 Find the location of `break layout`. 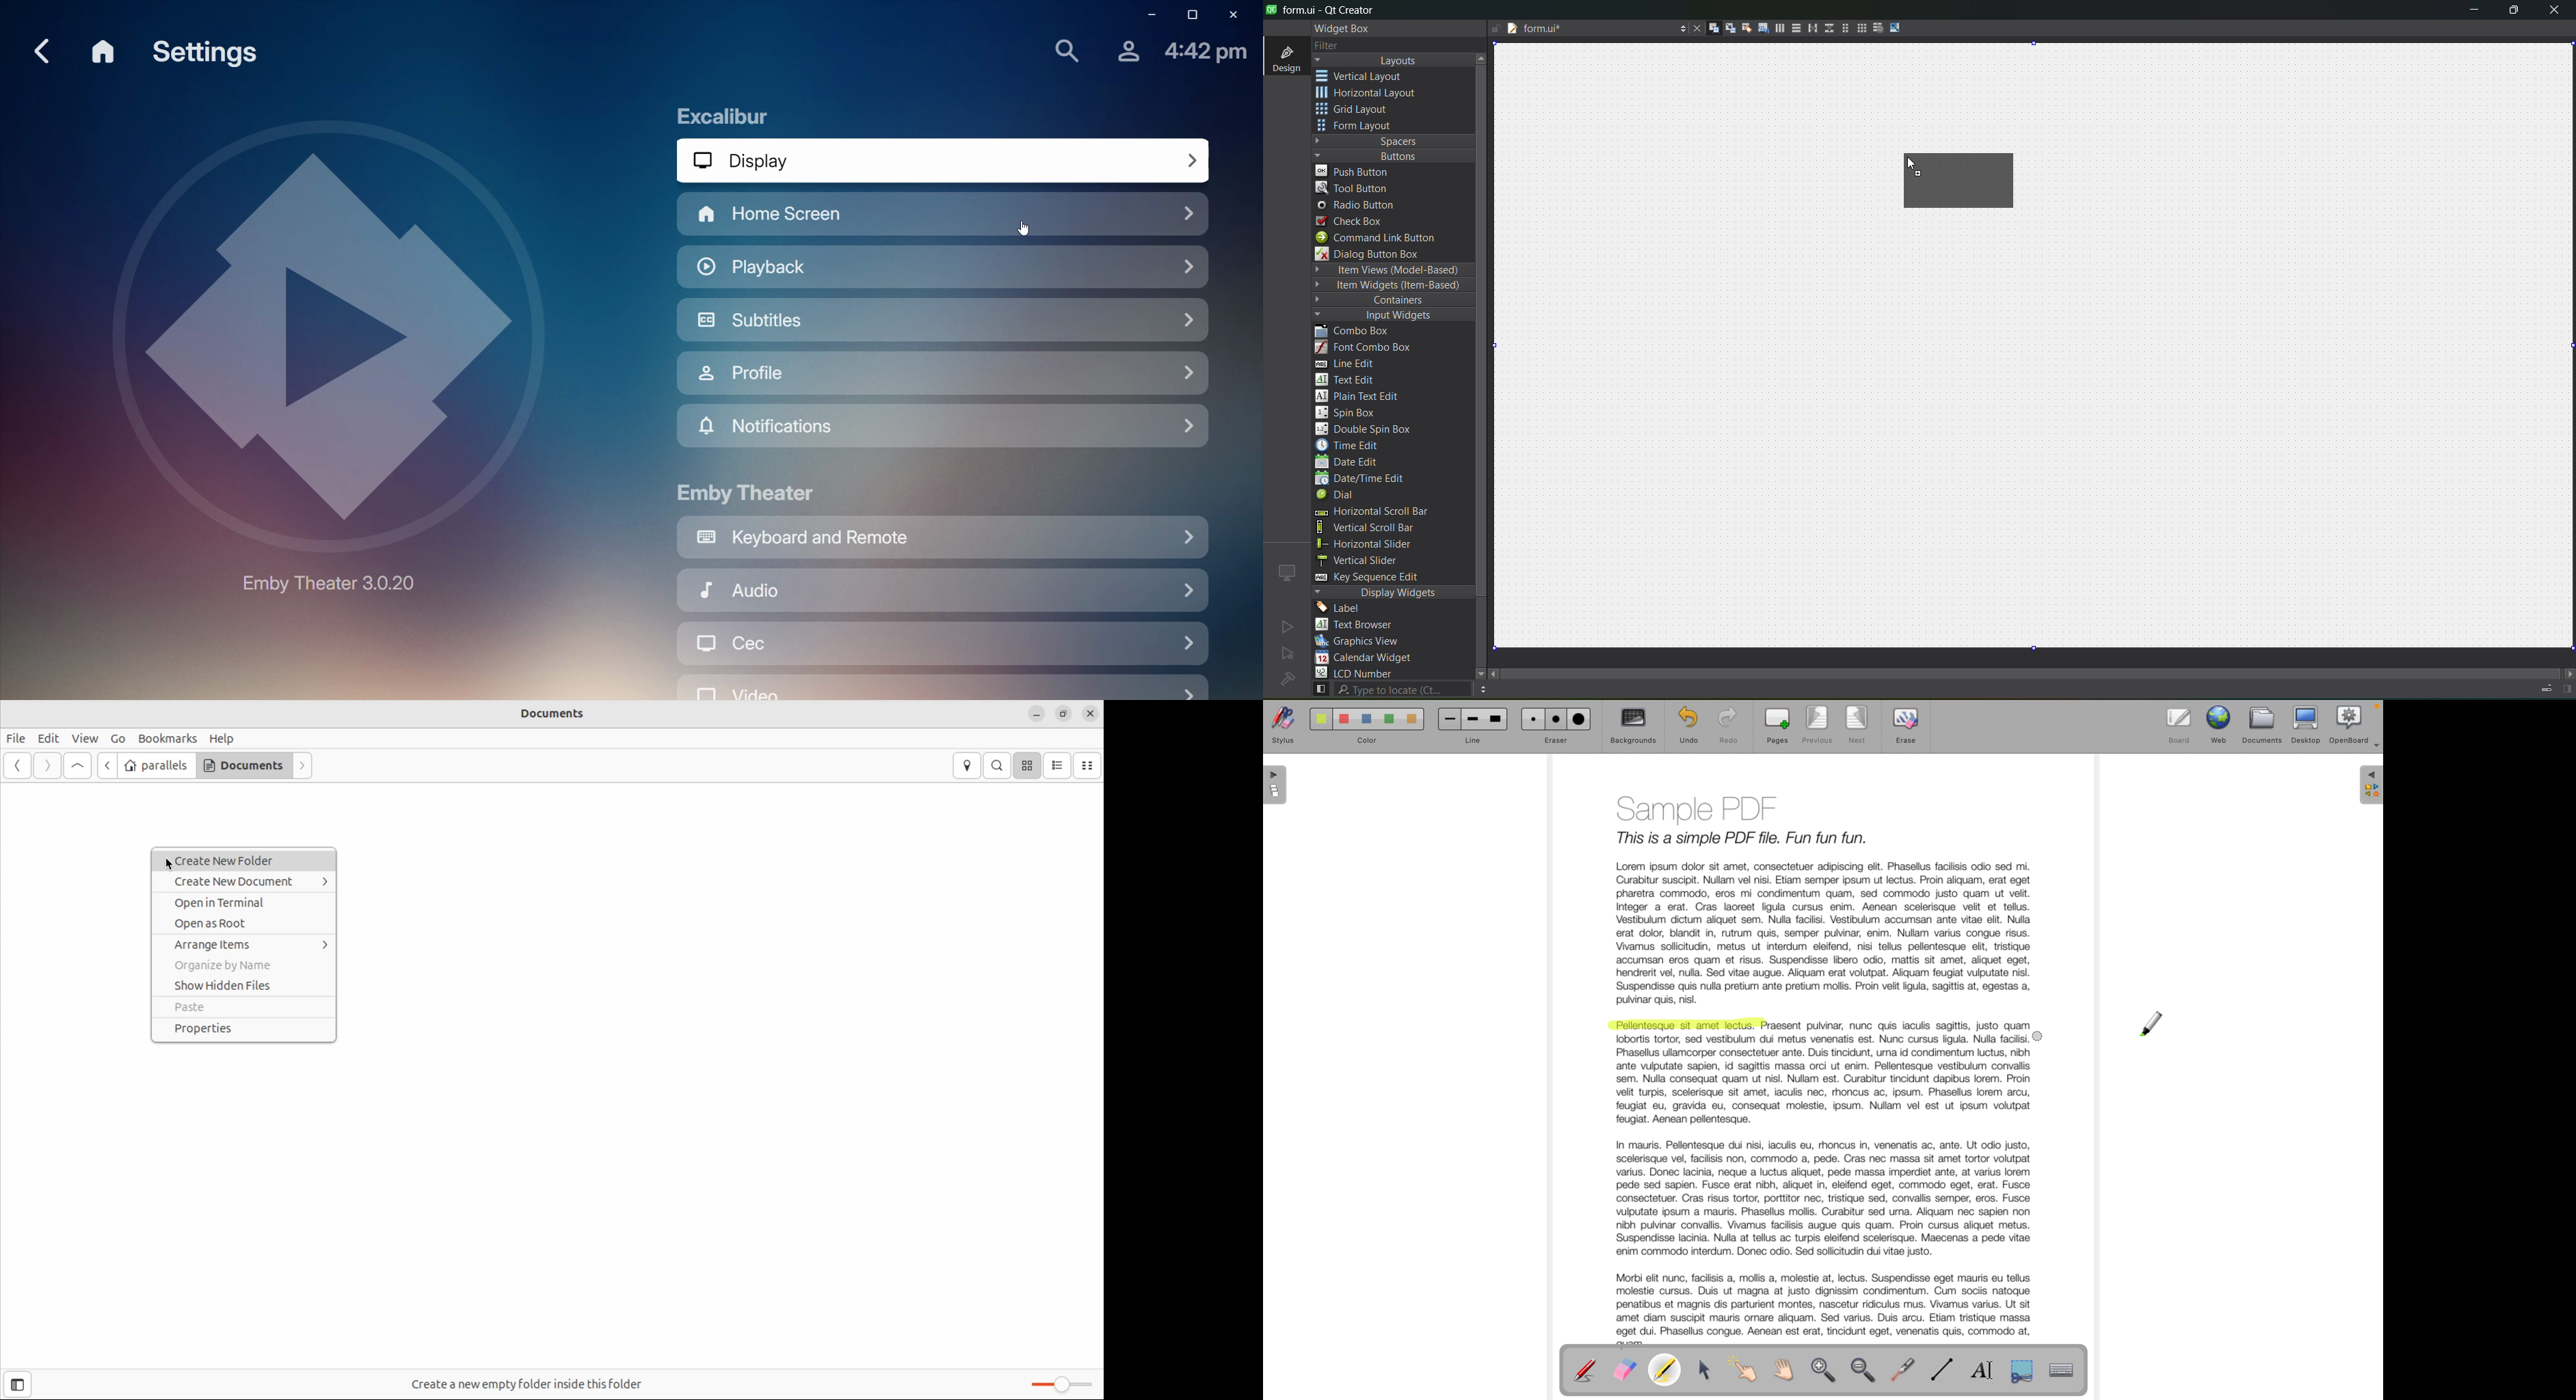

break layout is located at coordinates (1874, 29).